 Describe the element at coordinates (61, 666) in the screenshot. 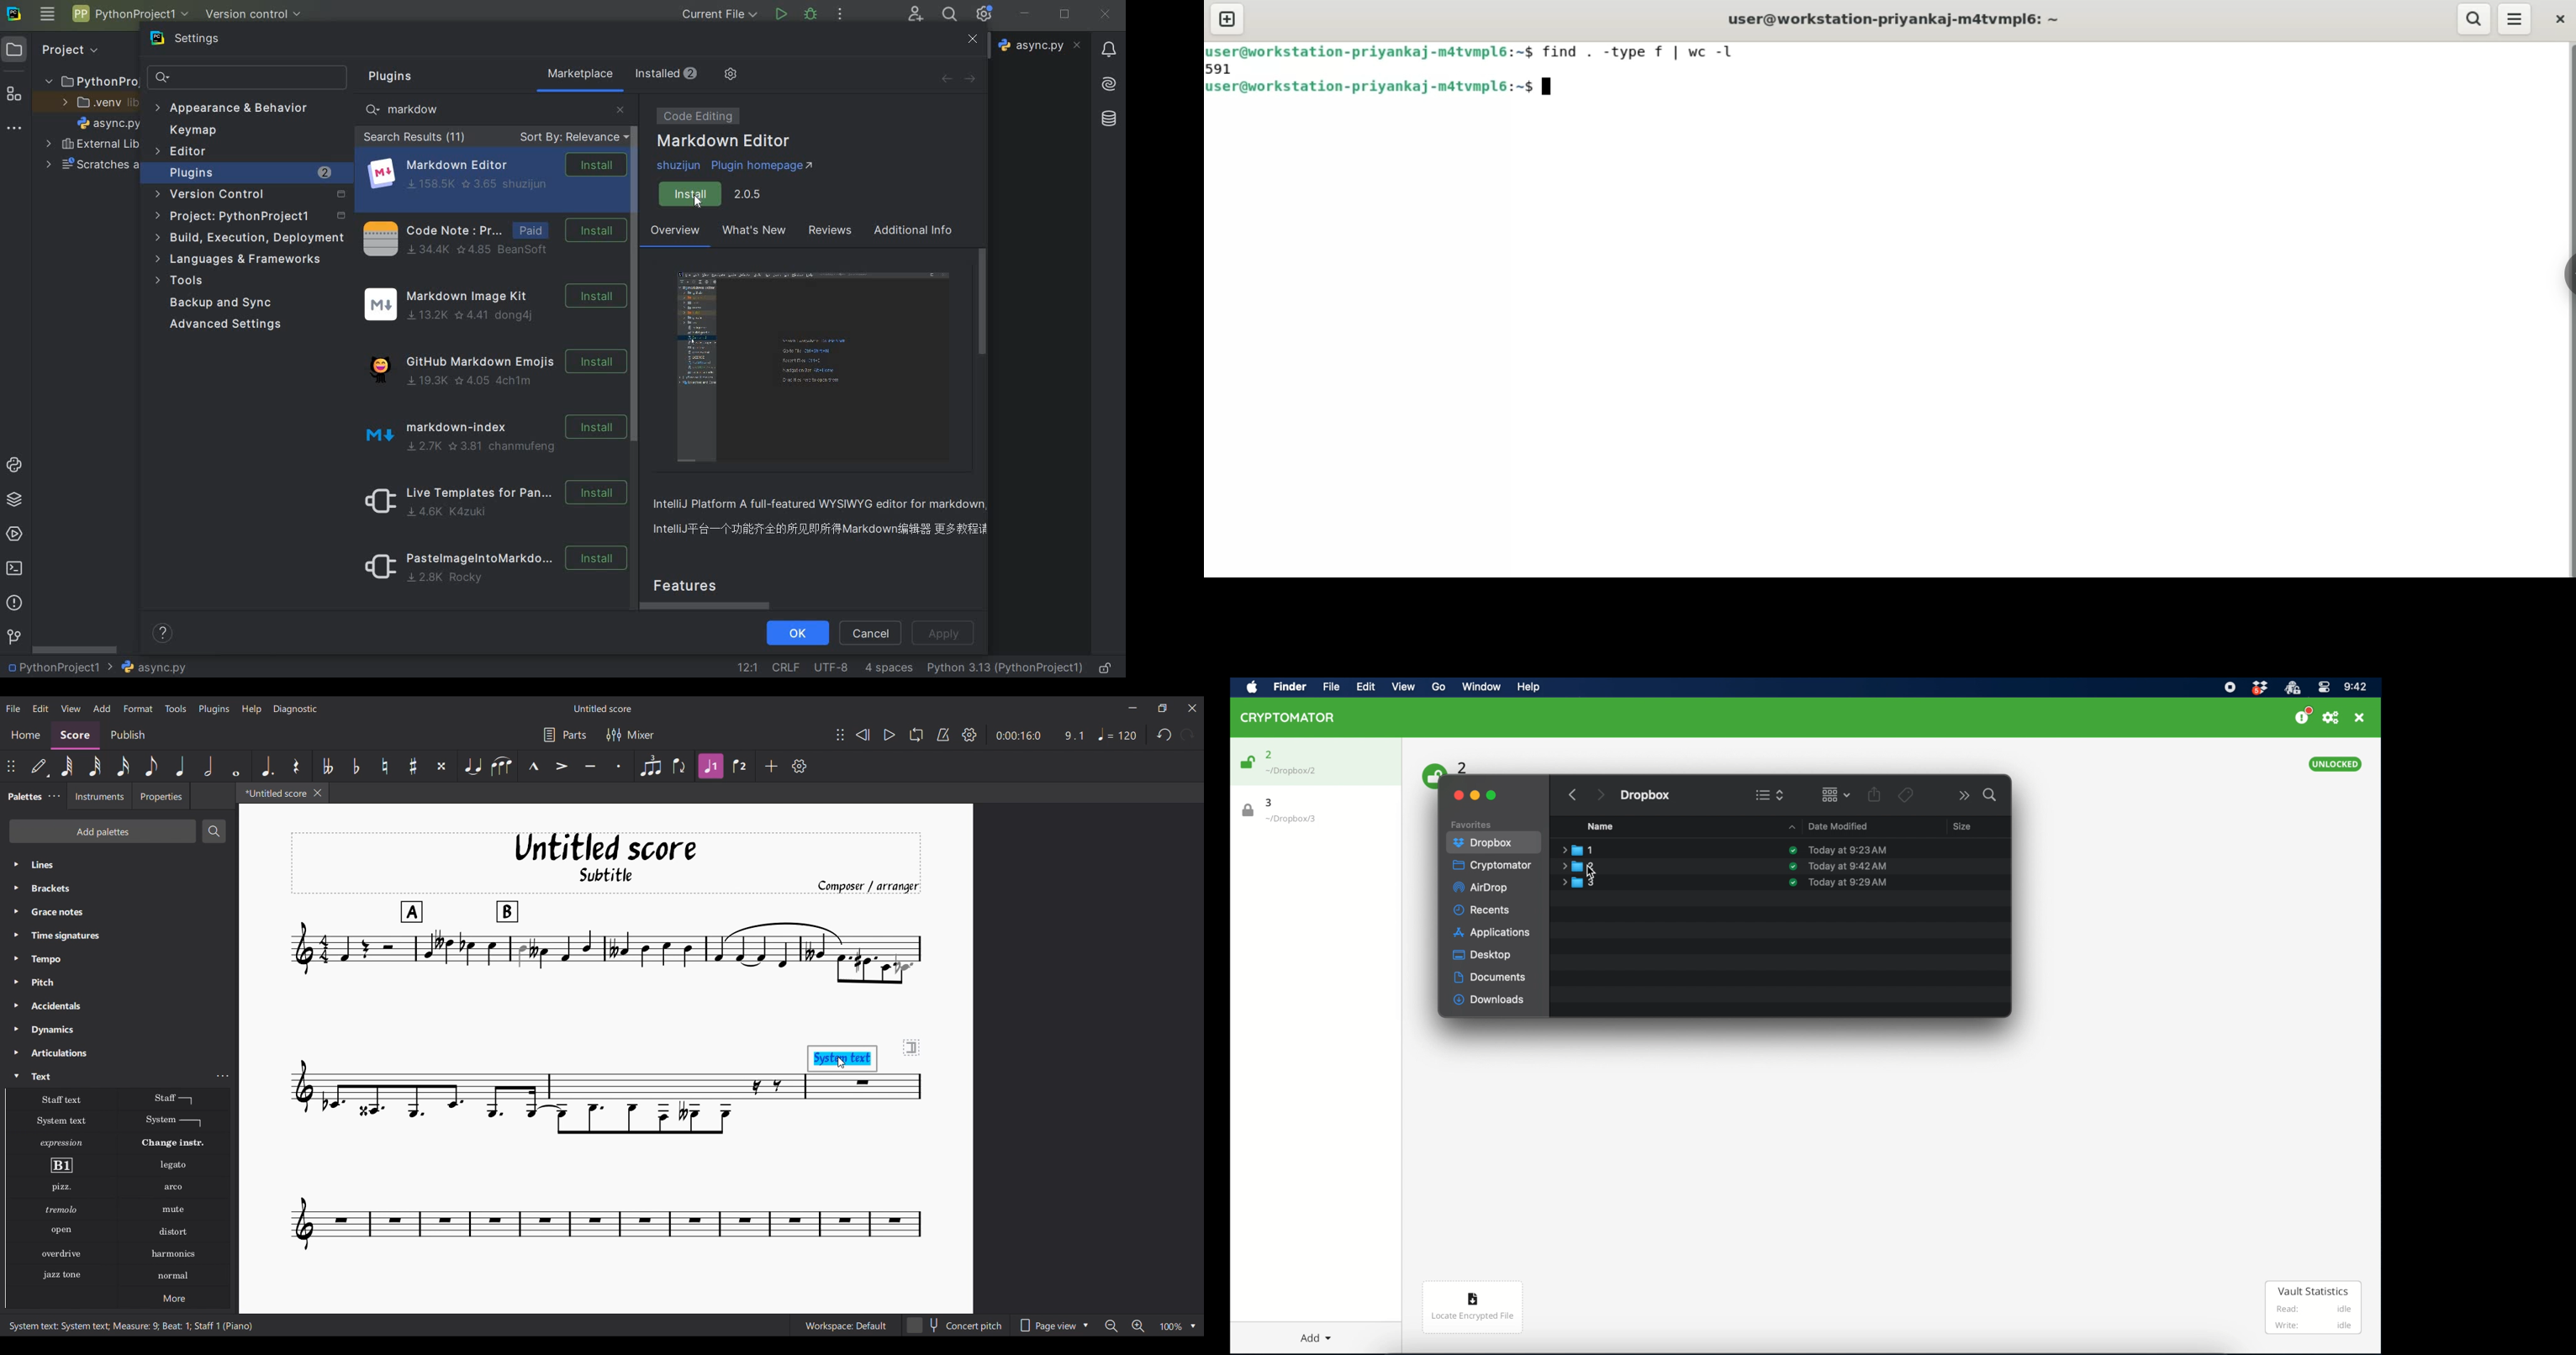

I see `Project name` at that location.